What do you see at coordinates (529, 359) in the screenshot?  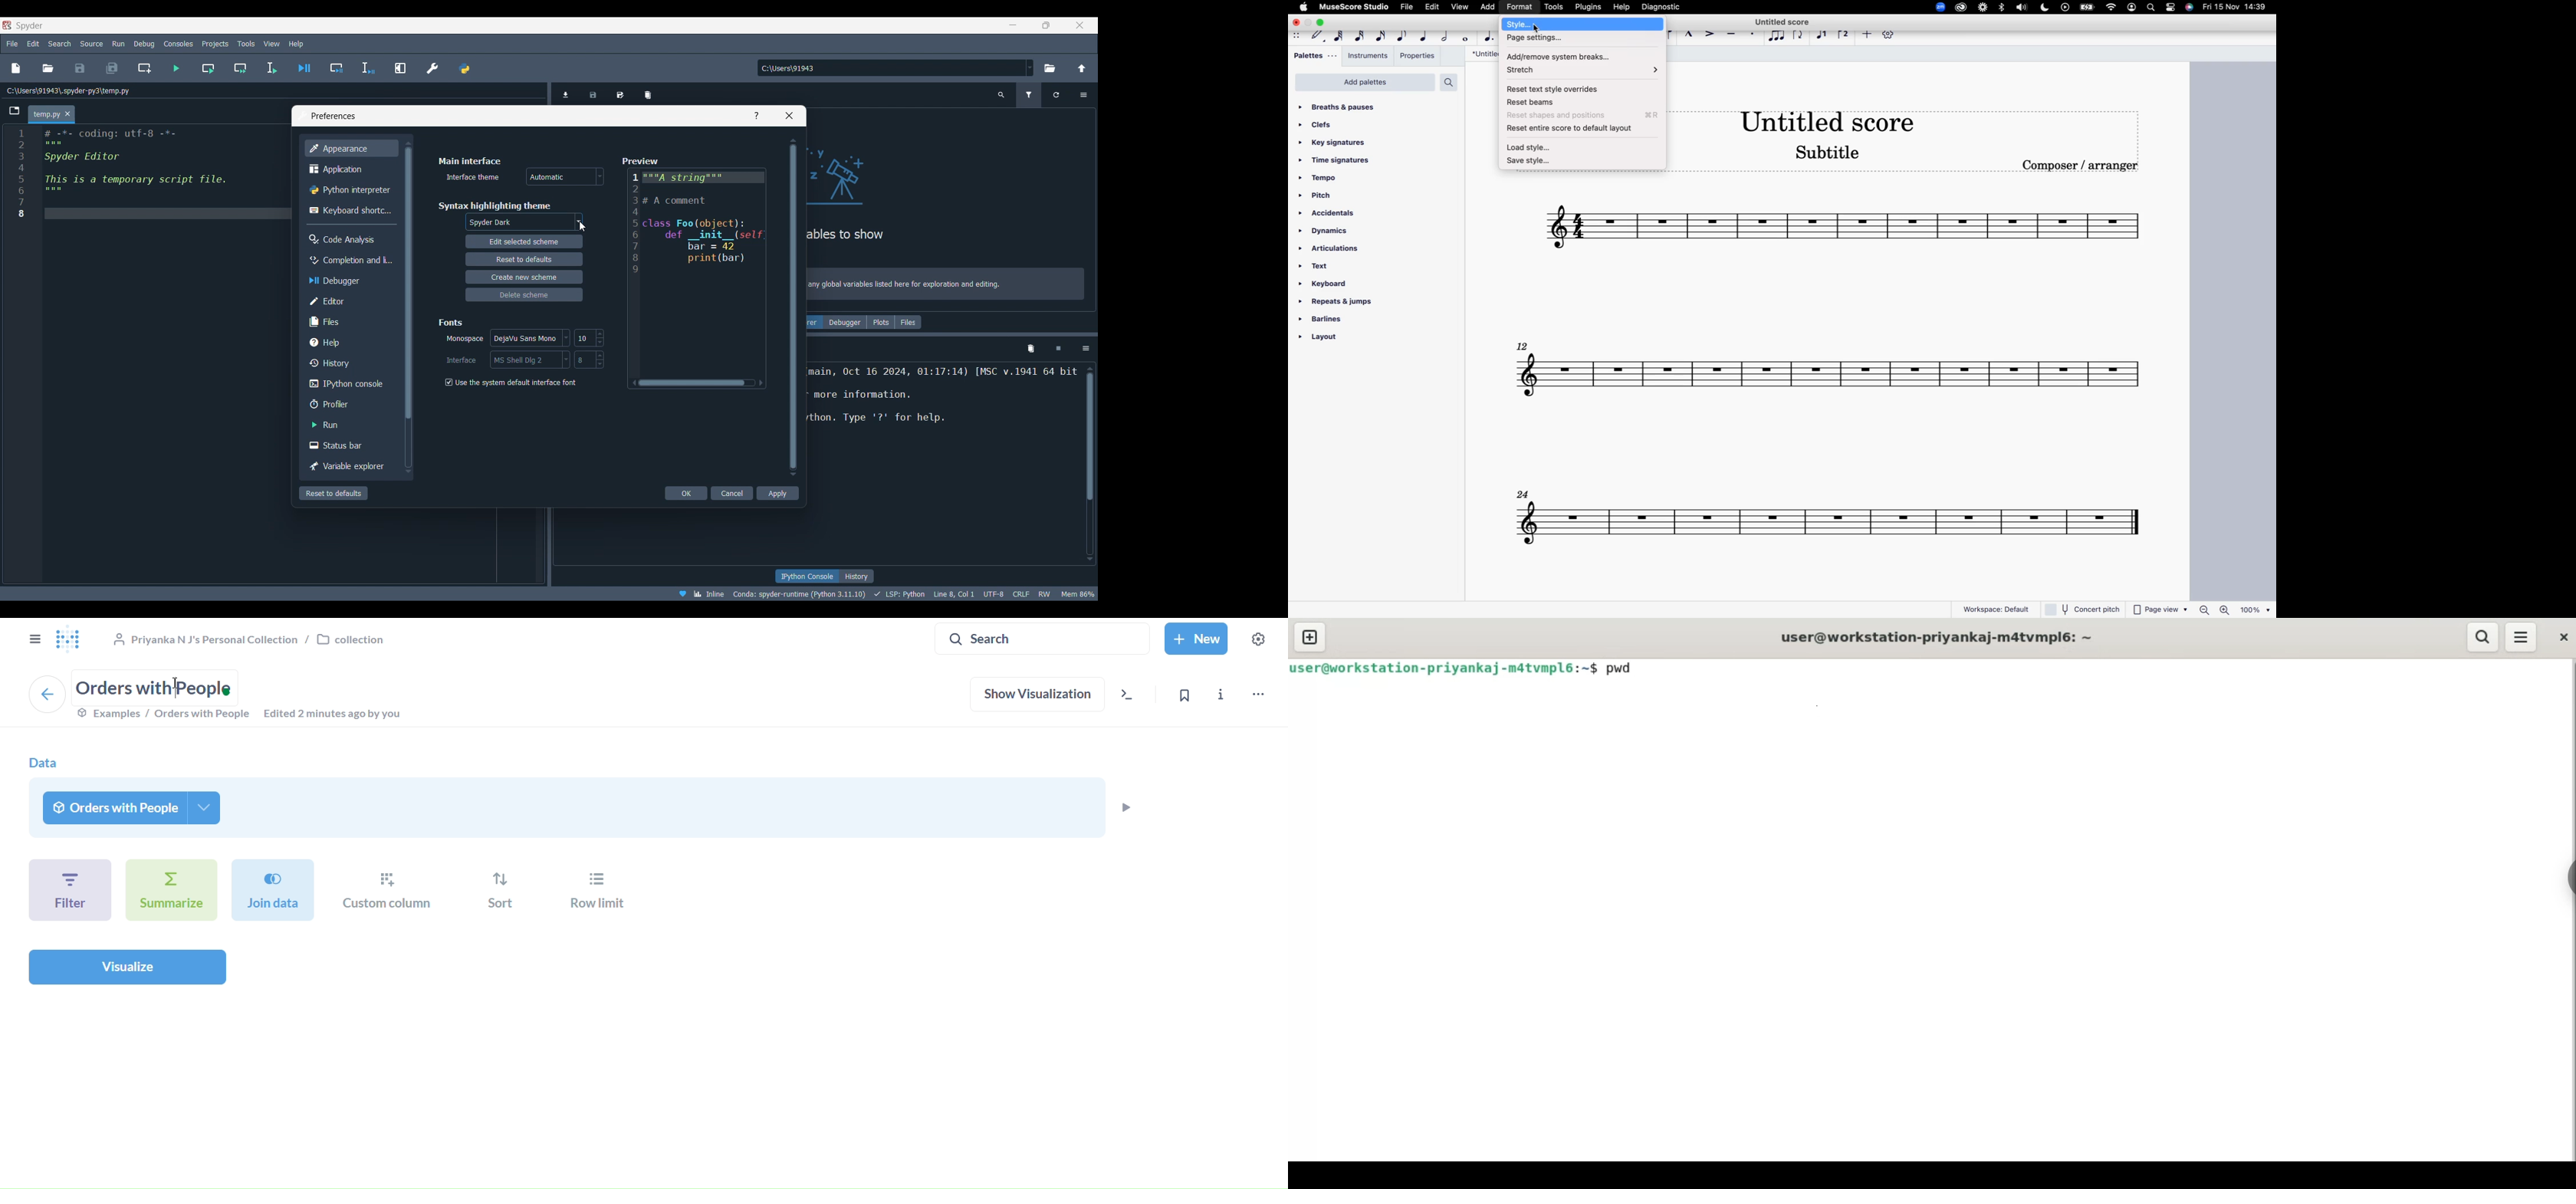 I see `interface font options` at bounding box center [529, 359].